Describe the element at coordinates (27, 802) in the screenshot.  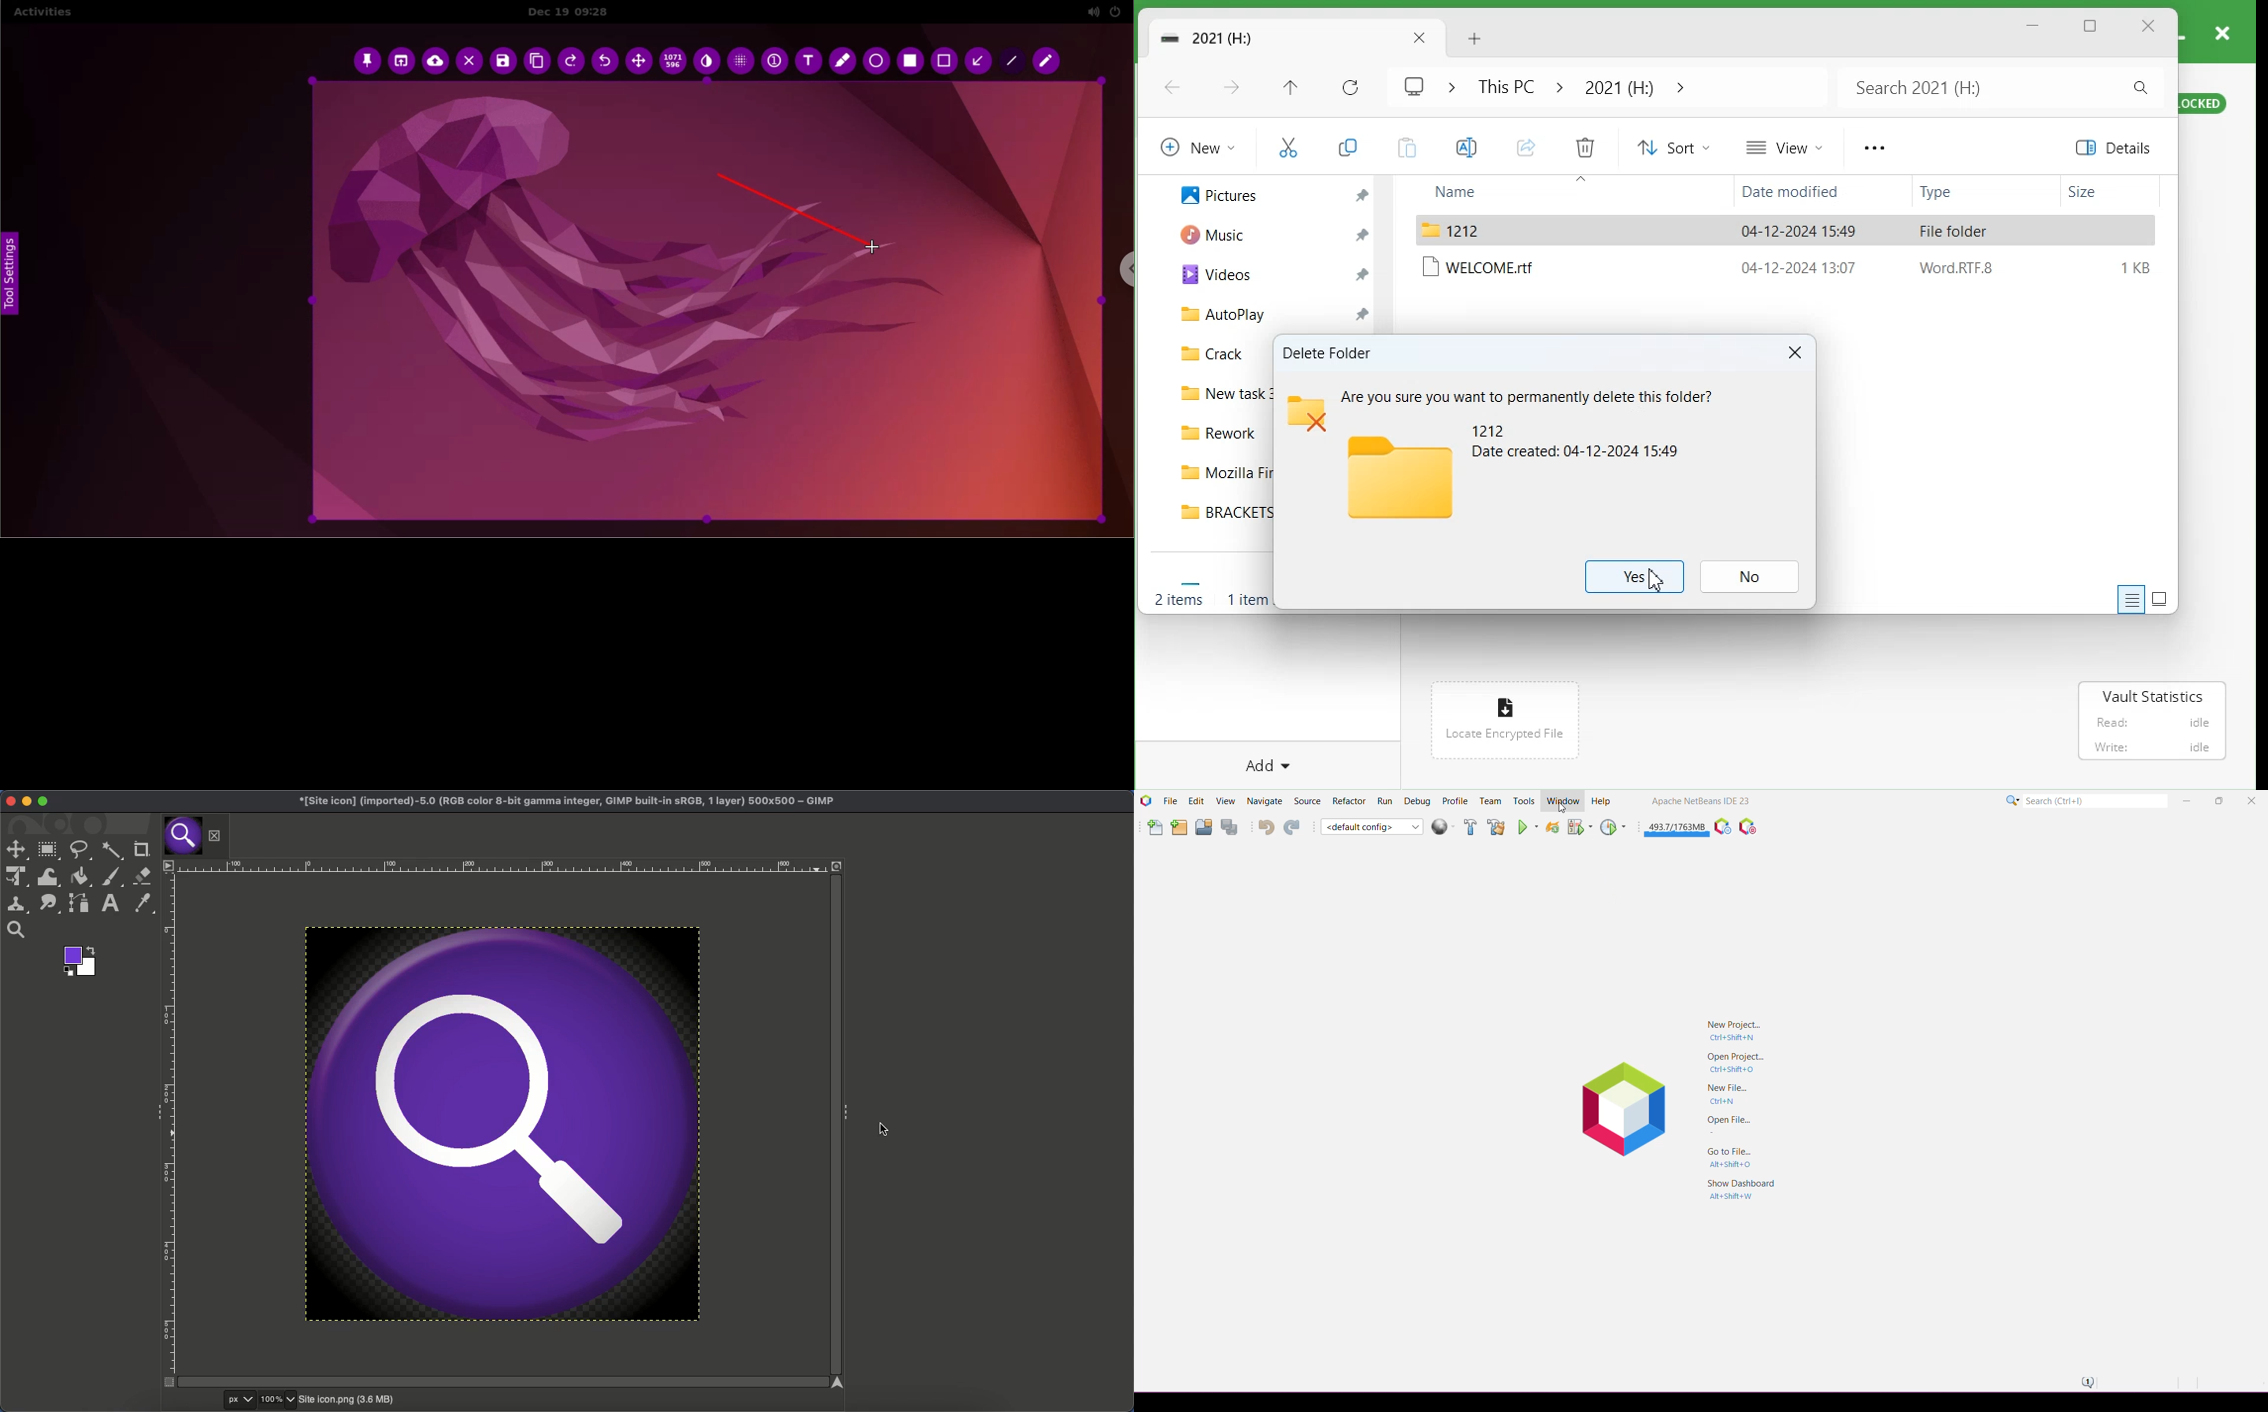
I see `Minimize` at that location.